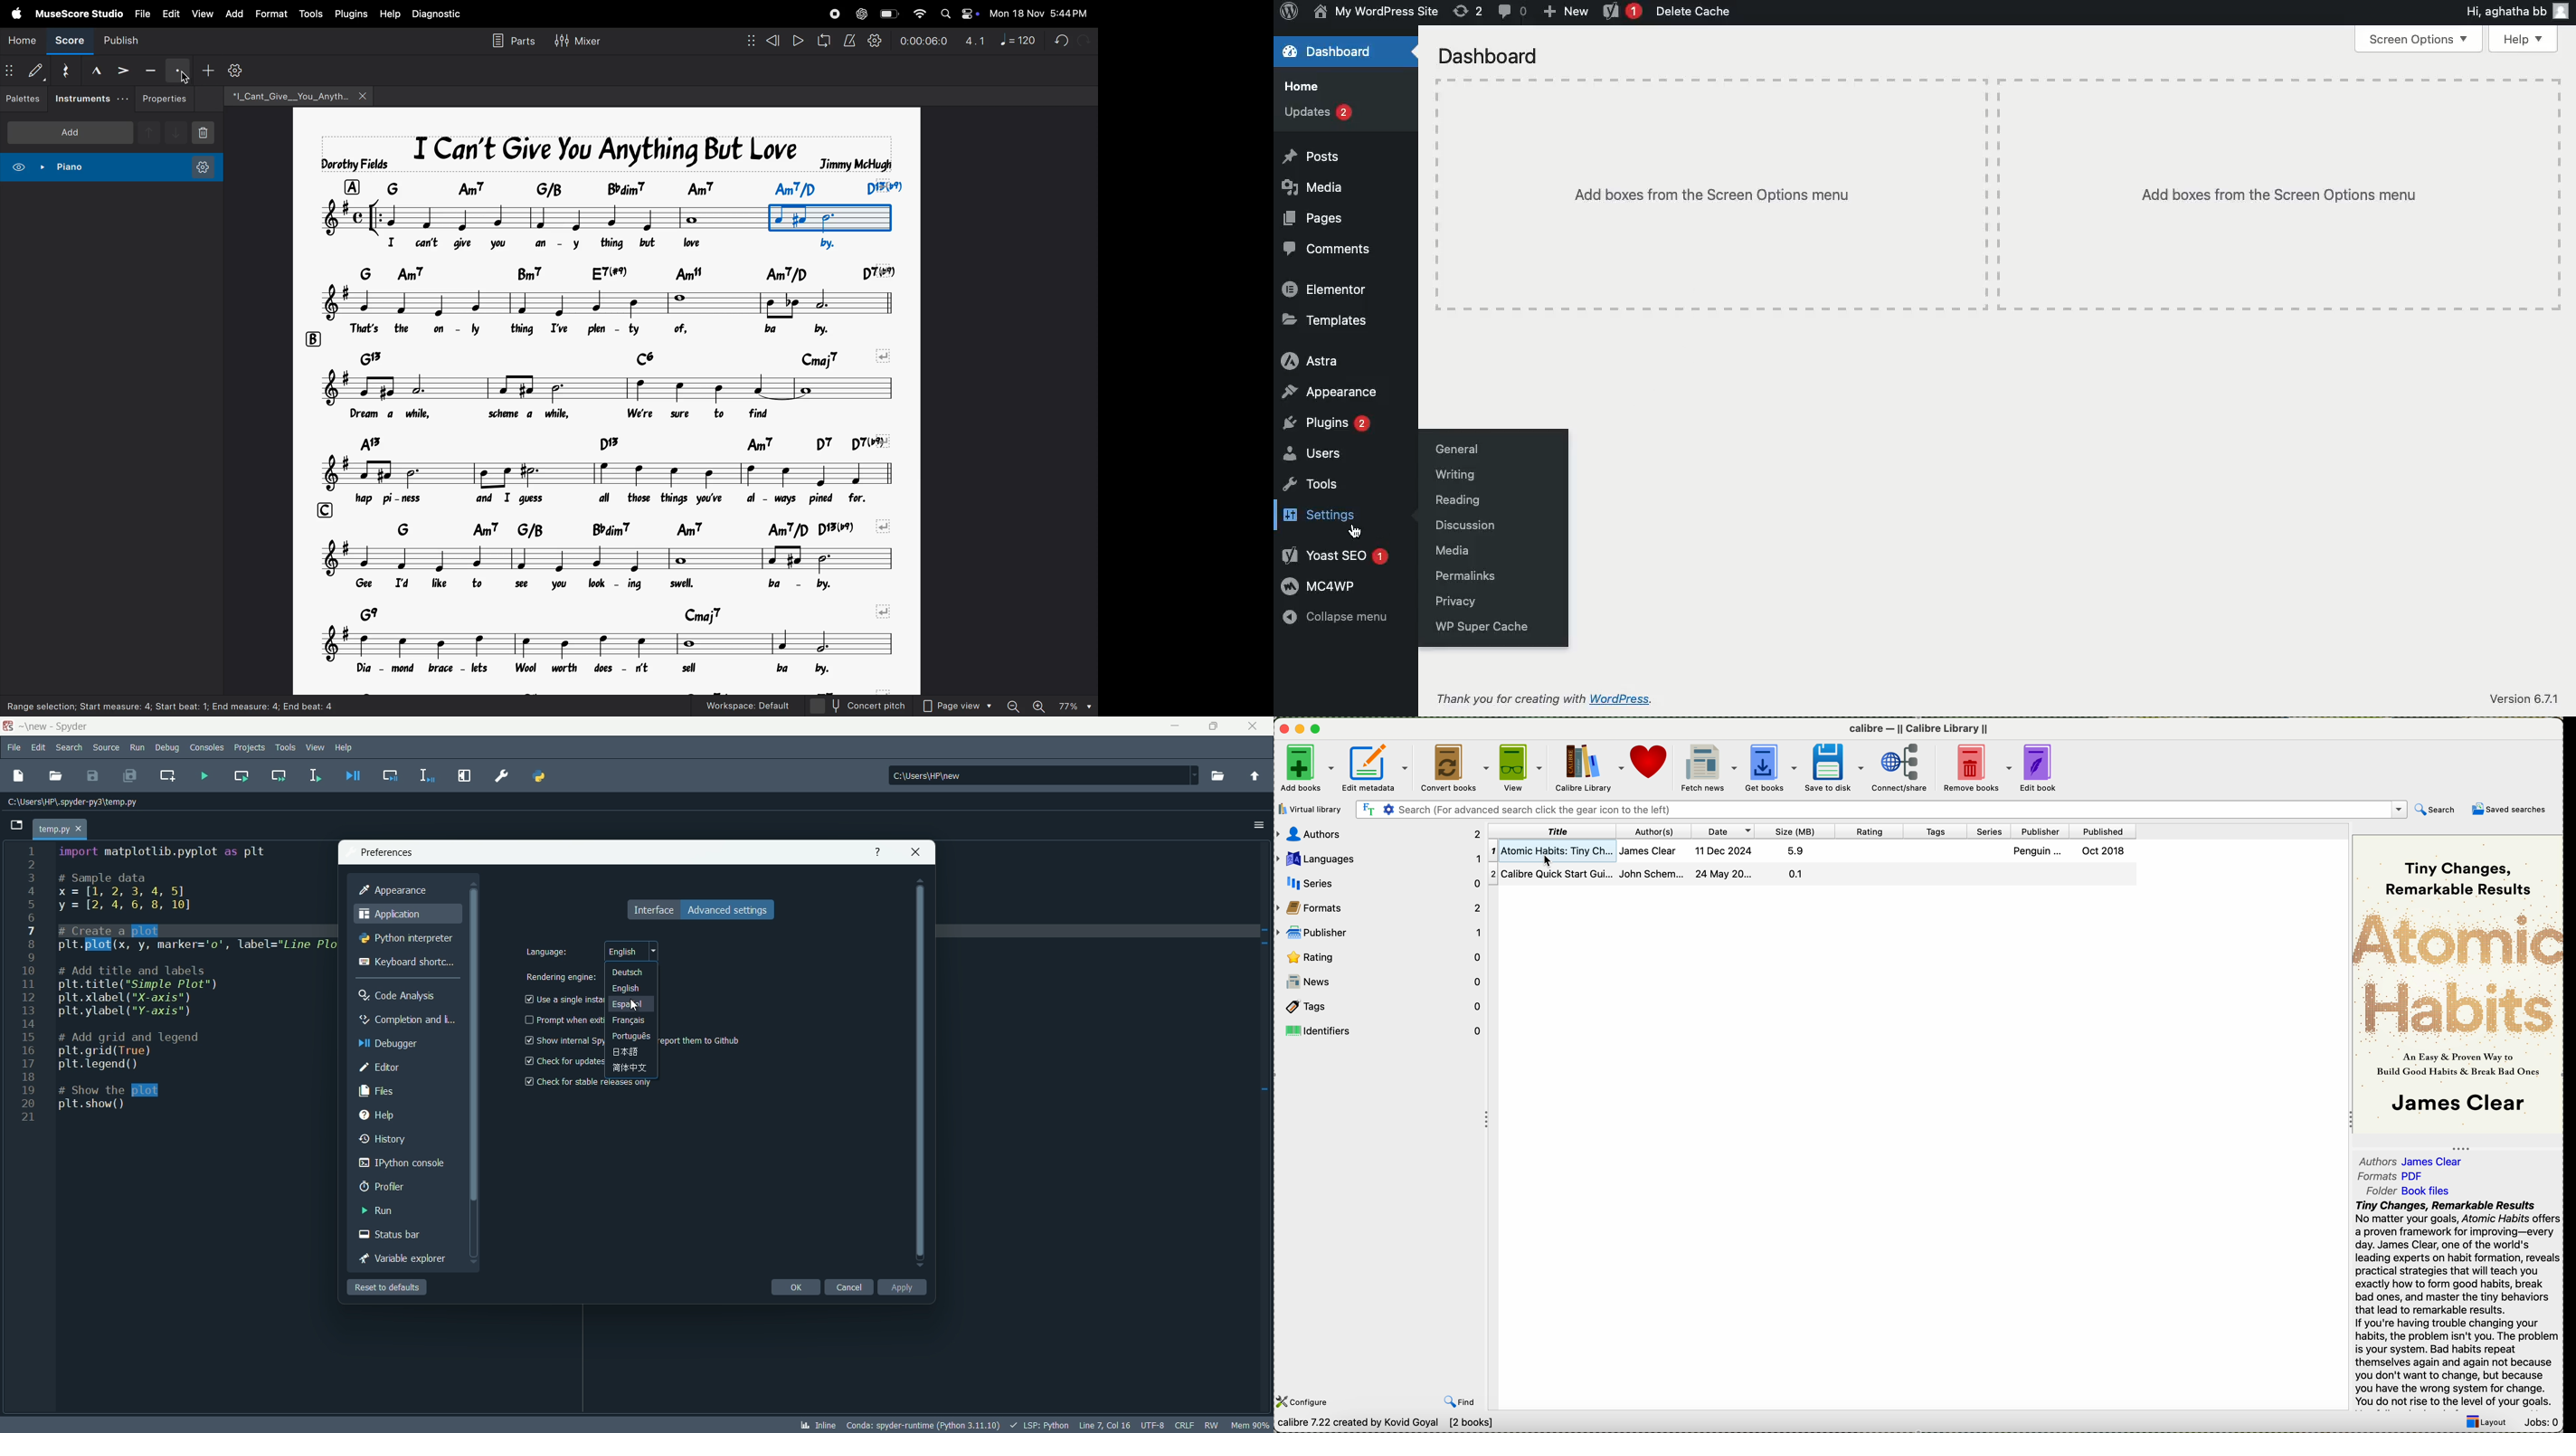 Image resolution: width=2576 pixels, height=1456 pixels. I want to click on Deutsch
English
Espaiol
Francais
Portugués
BEE
SET, so click(633, 1020).